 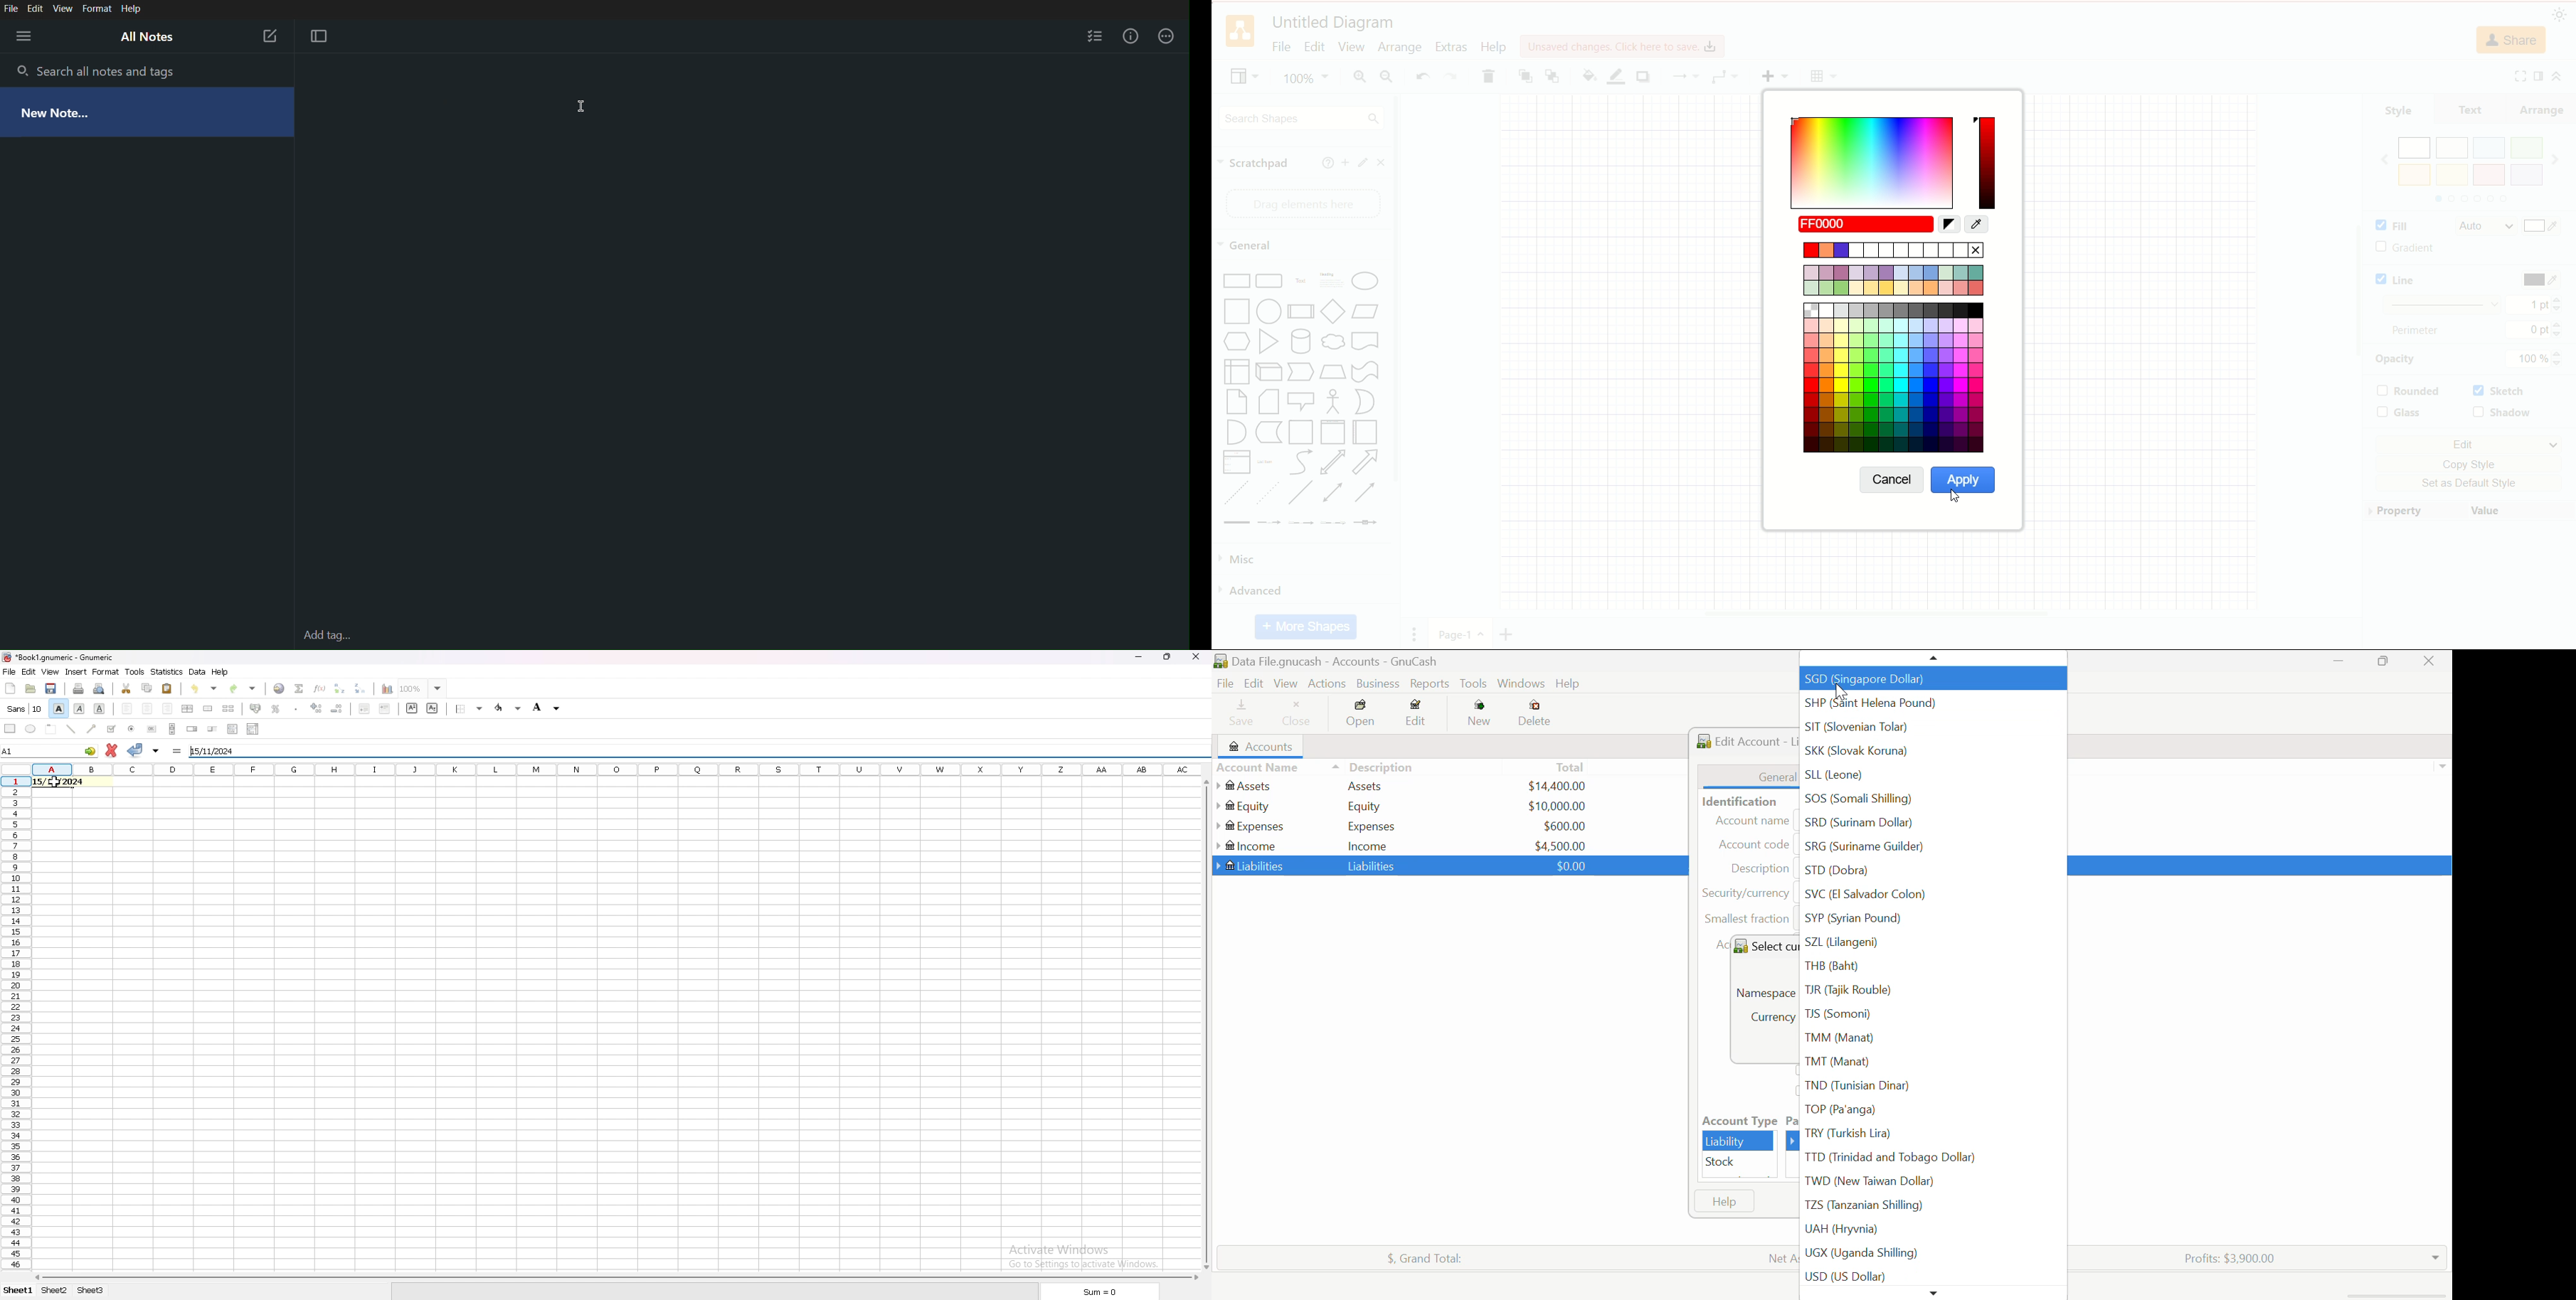 What do you see at coordinates (583, 106) in the screenshot?
I see `Cursor` at bounding box center [583, 106].